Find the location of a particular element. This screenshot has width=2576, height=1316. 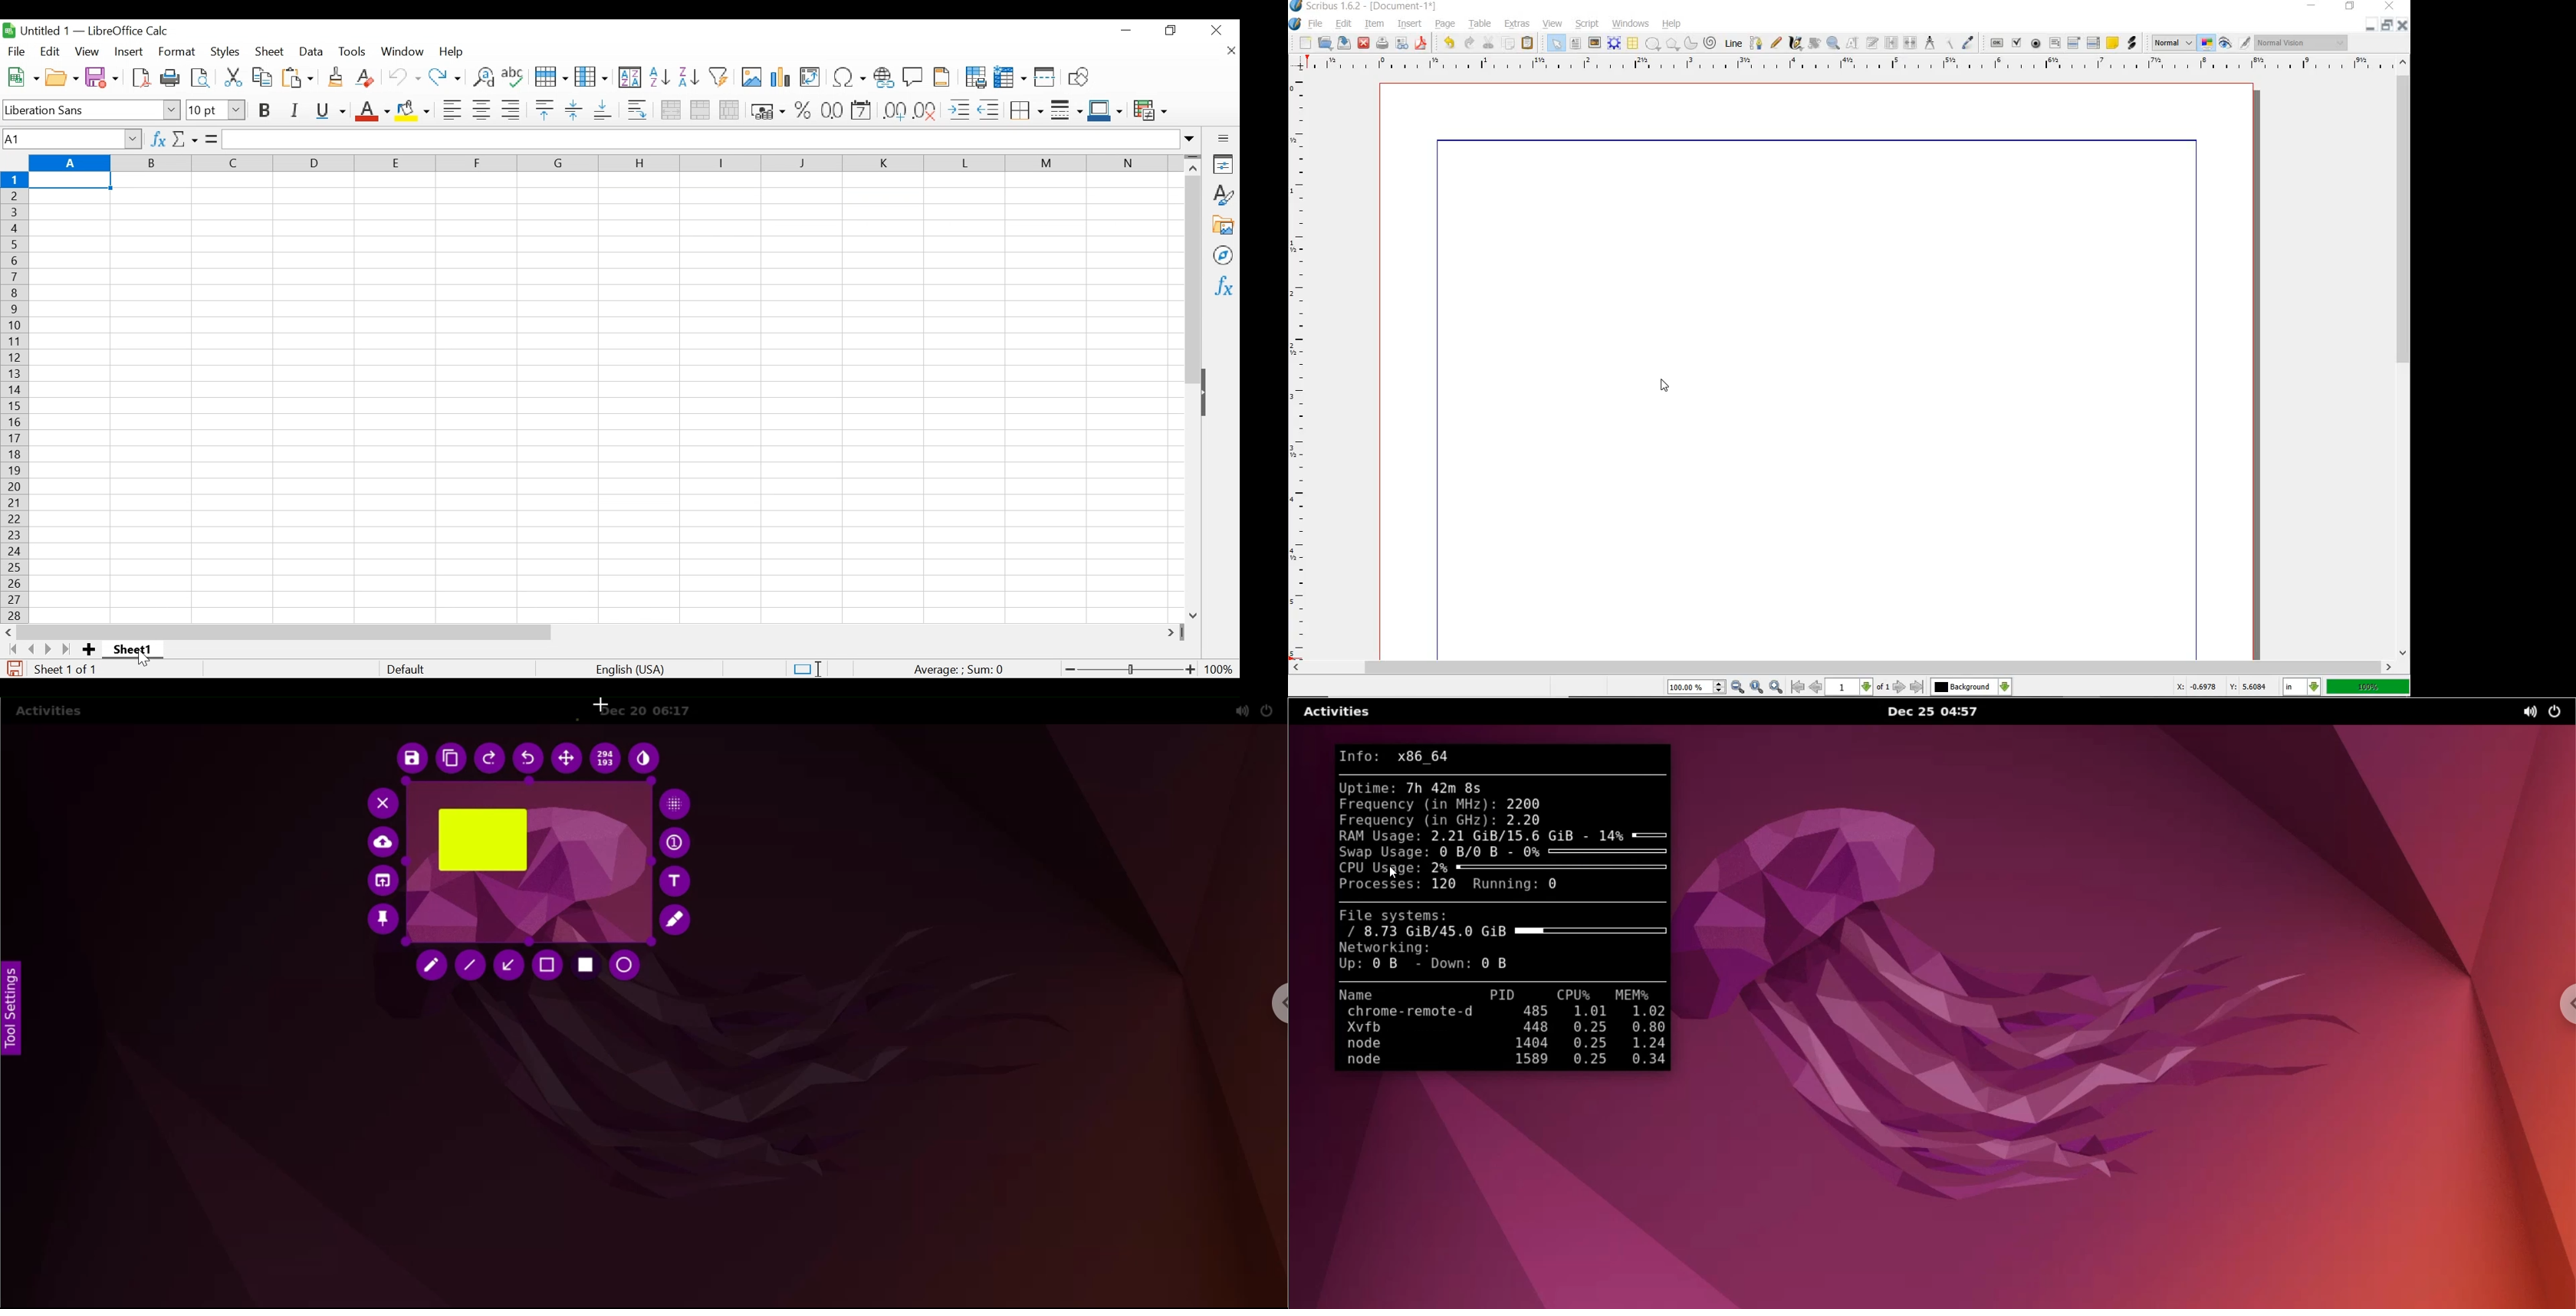

PRINT is located at coordinates (1382, 44).